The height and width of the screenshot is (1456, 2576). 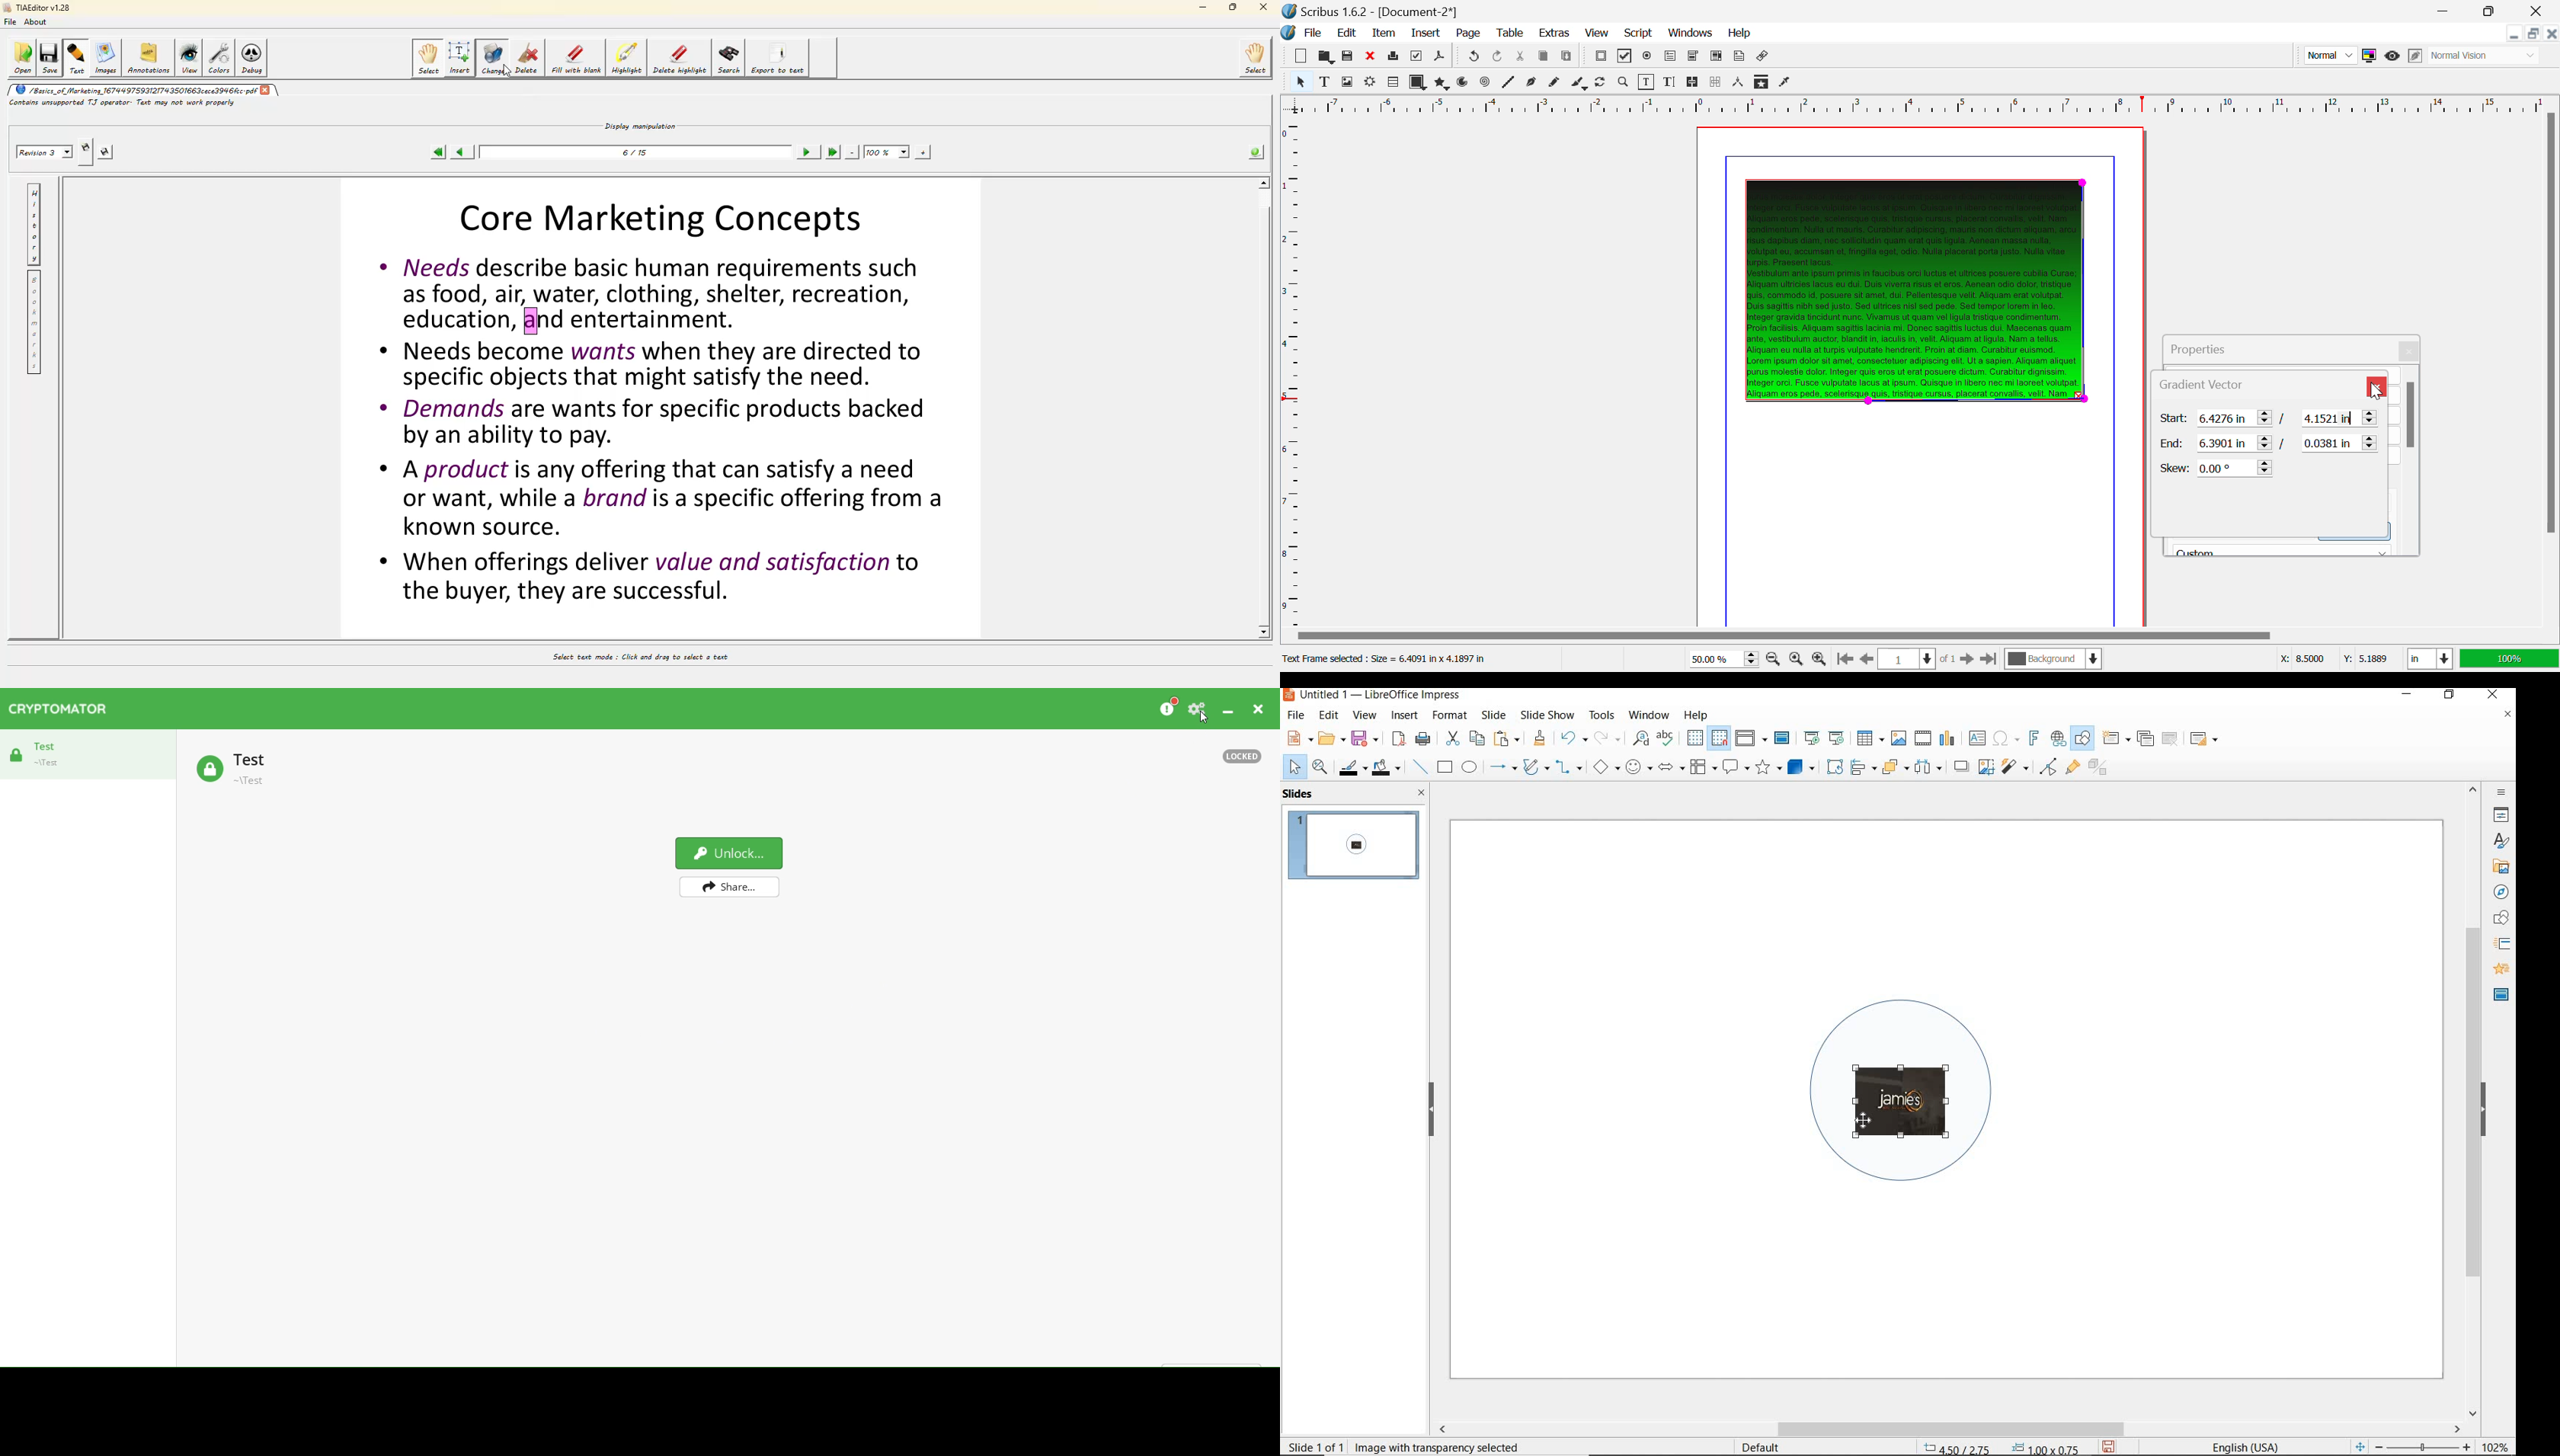 I want to click on Save as PDF, so click(x=1440, y=57).